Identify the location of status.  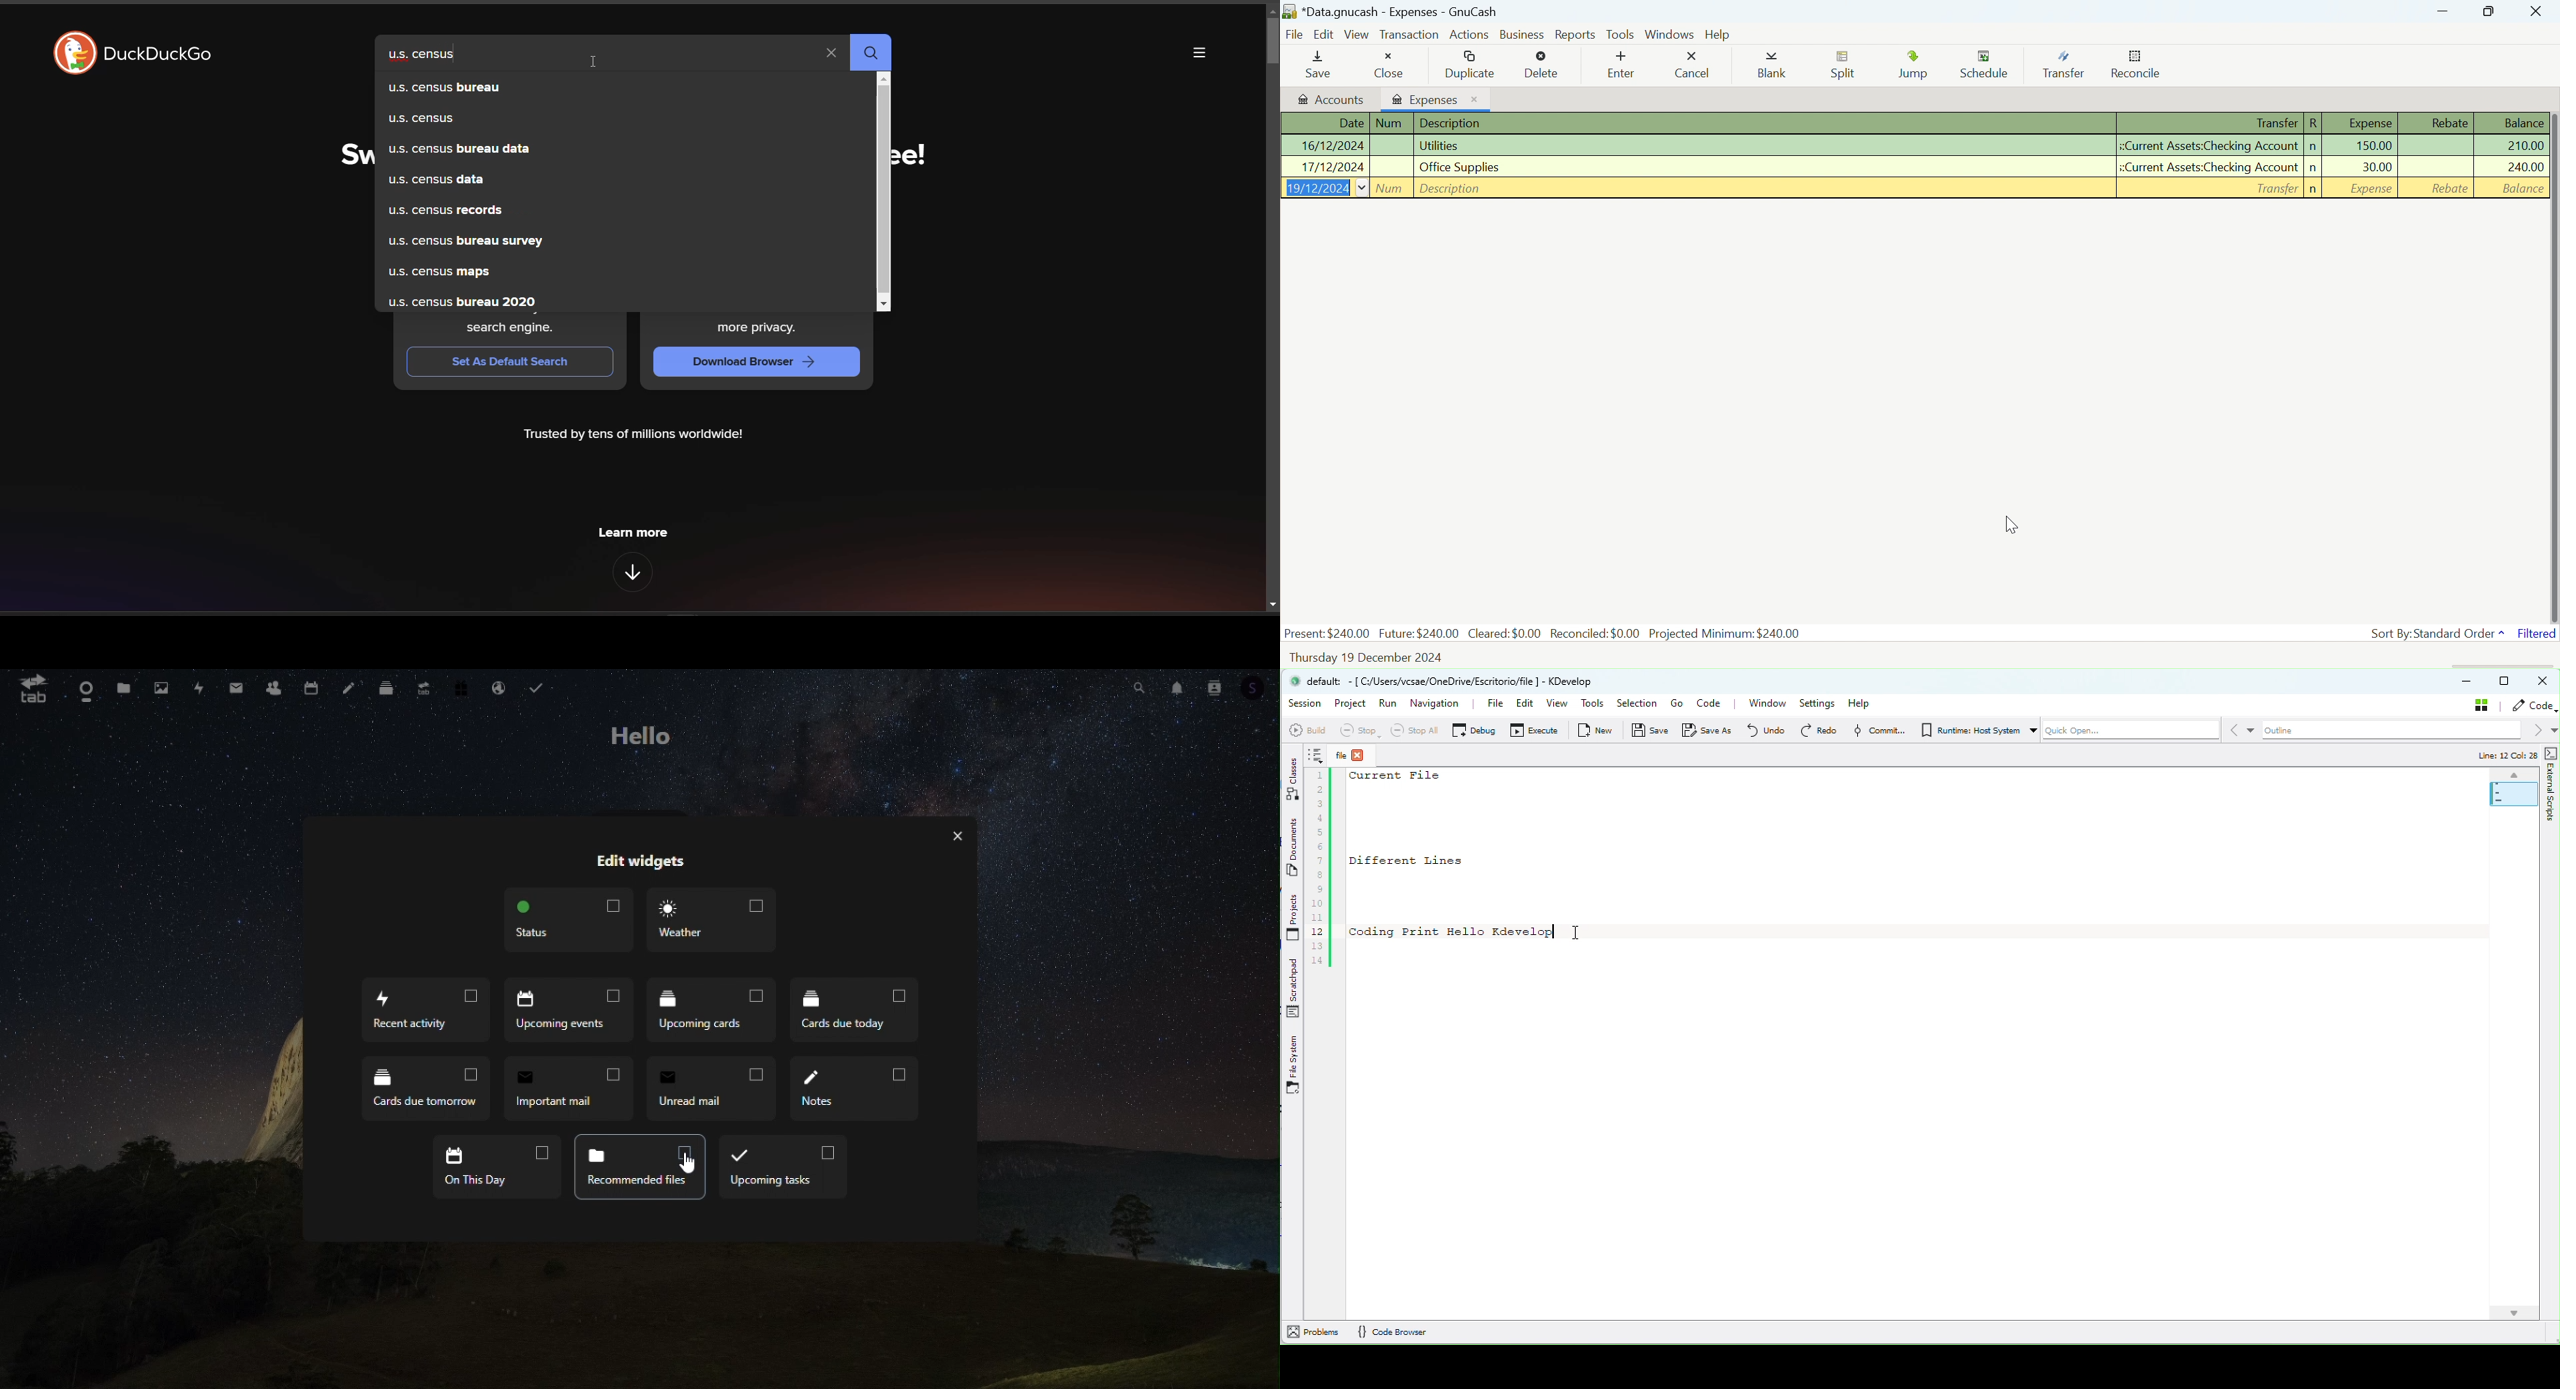
(567, 921).